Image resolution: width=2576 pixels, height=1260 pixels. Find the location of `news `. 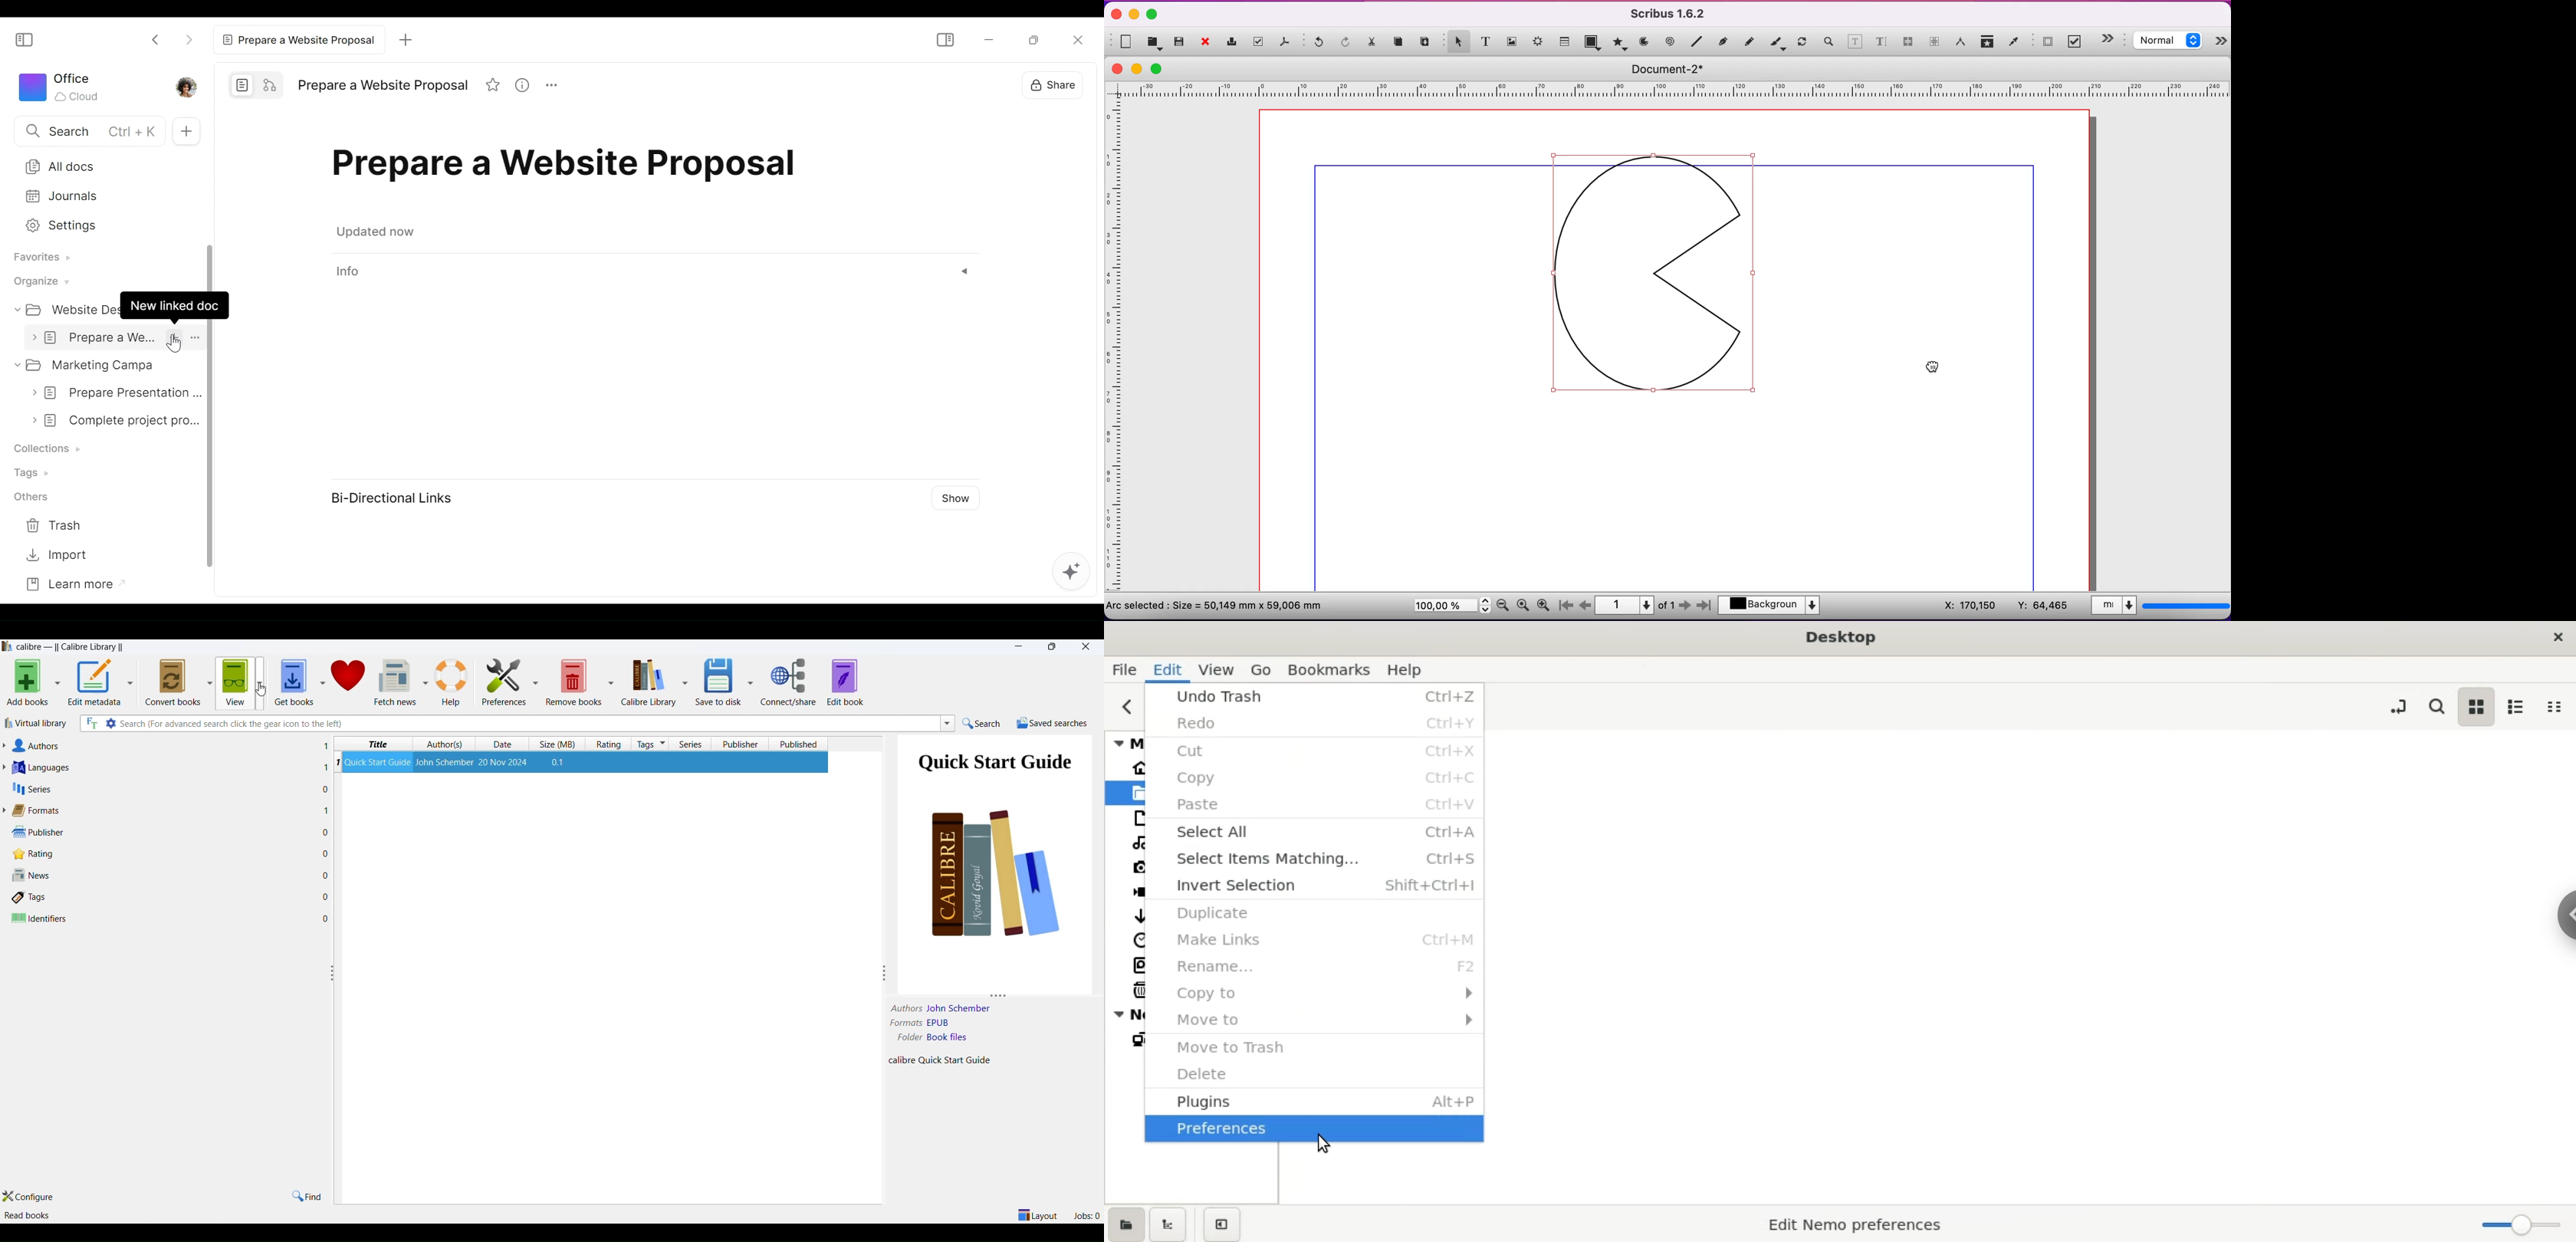

news  is located at coordinates (171, 874).